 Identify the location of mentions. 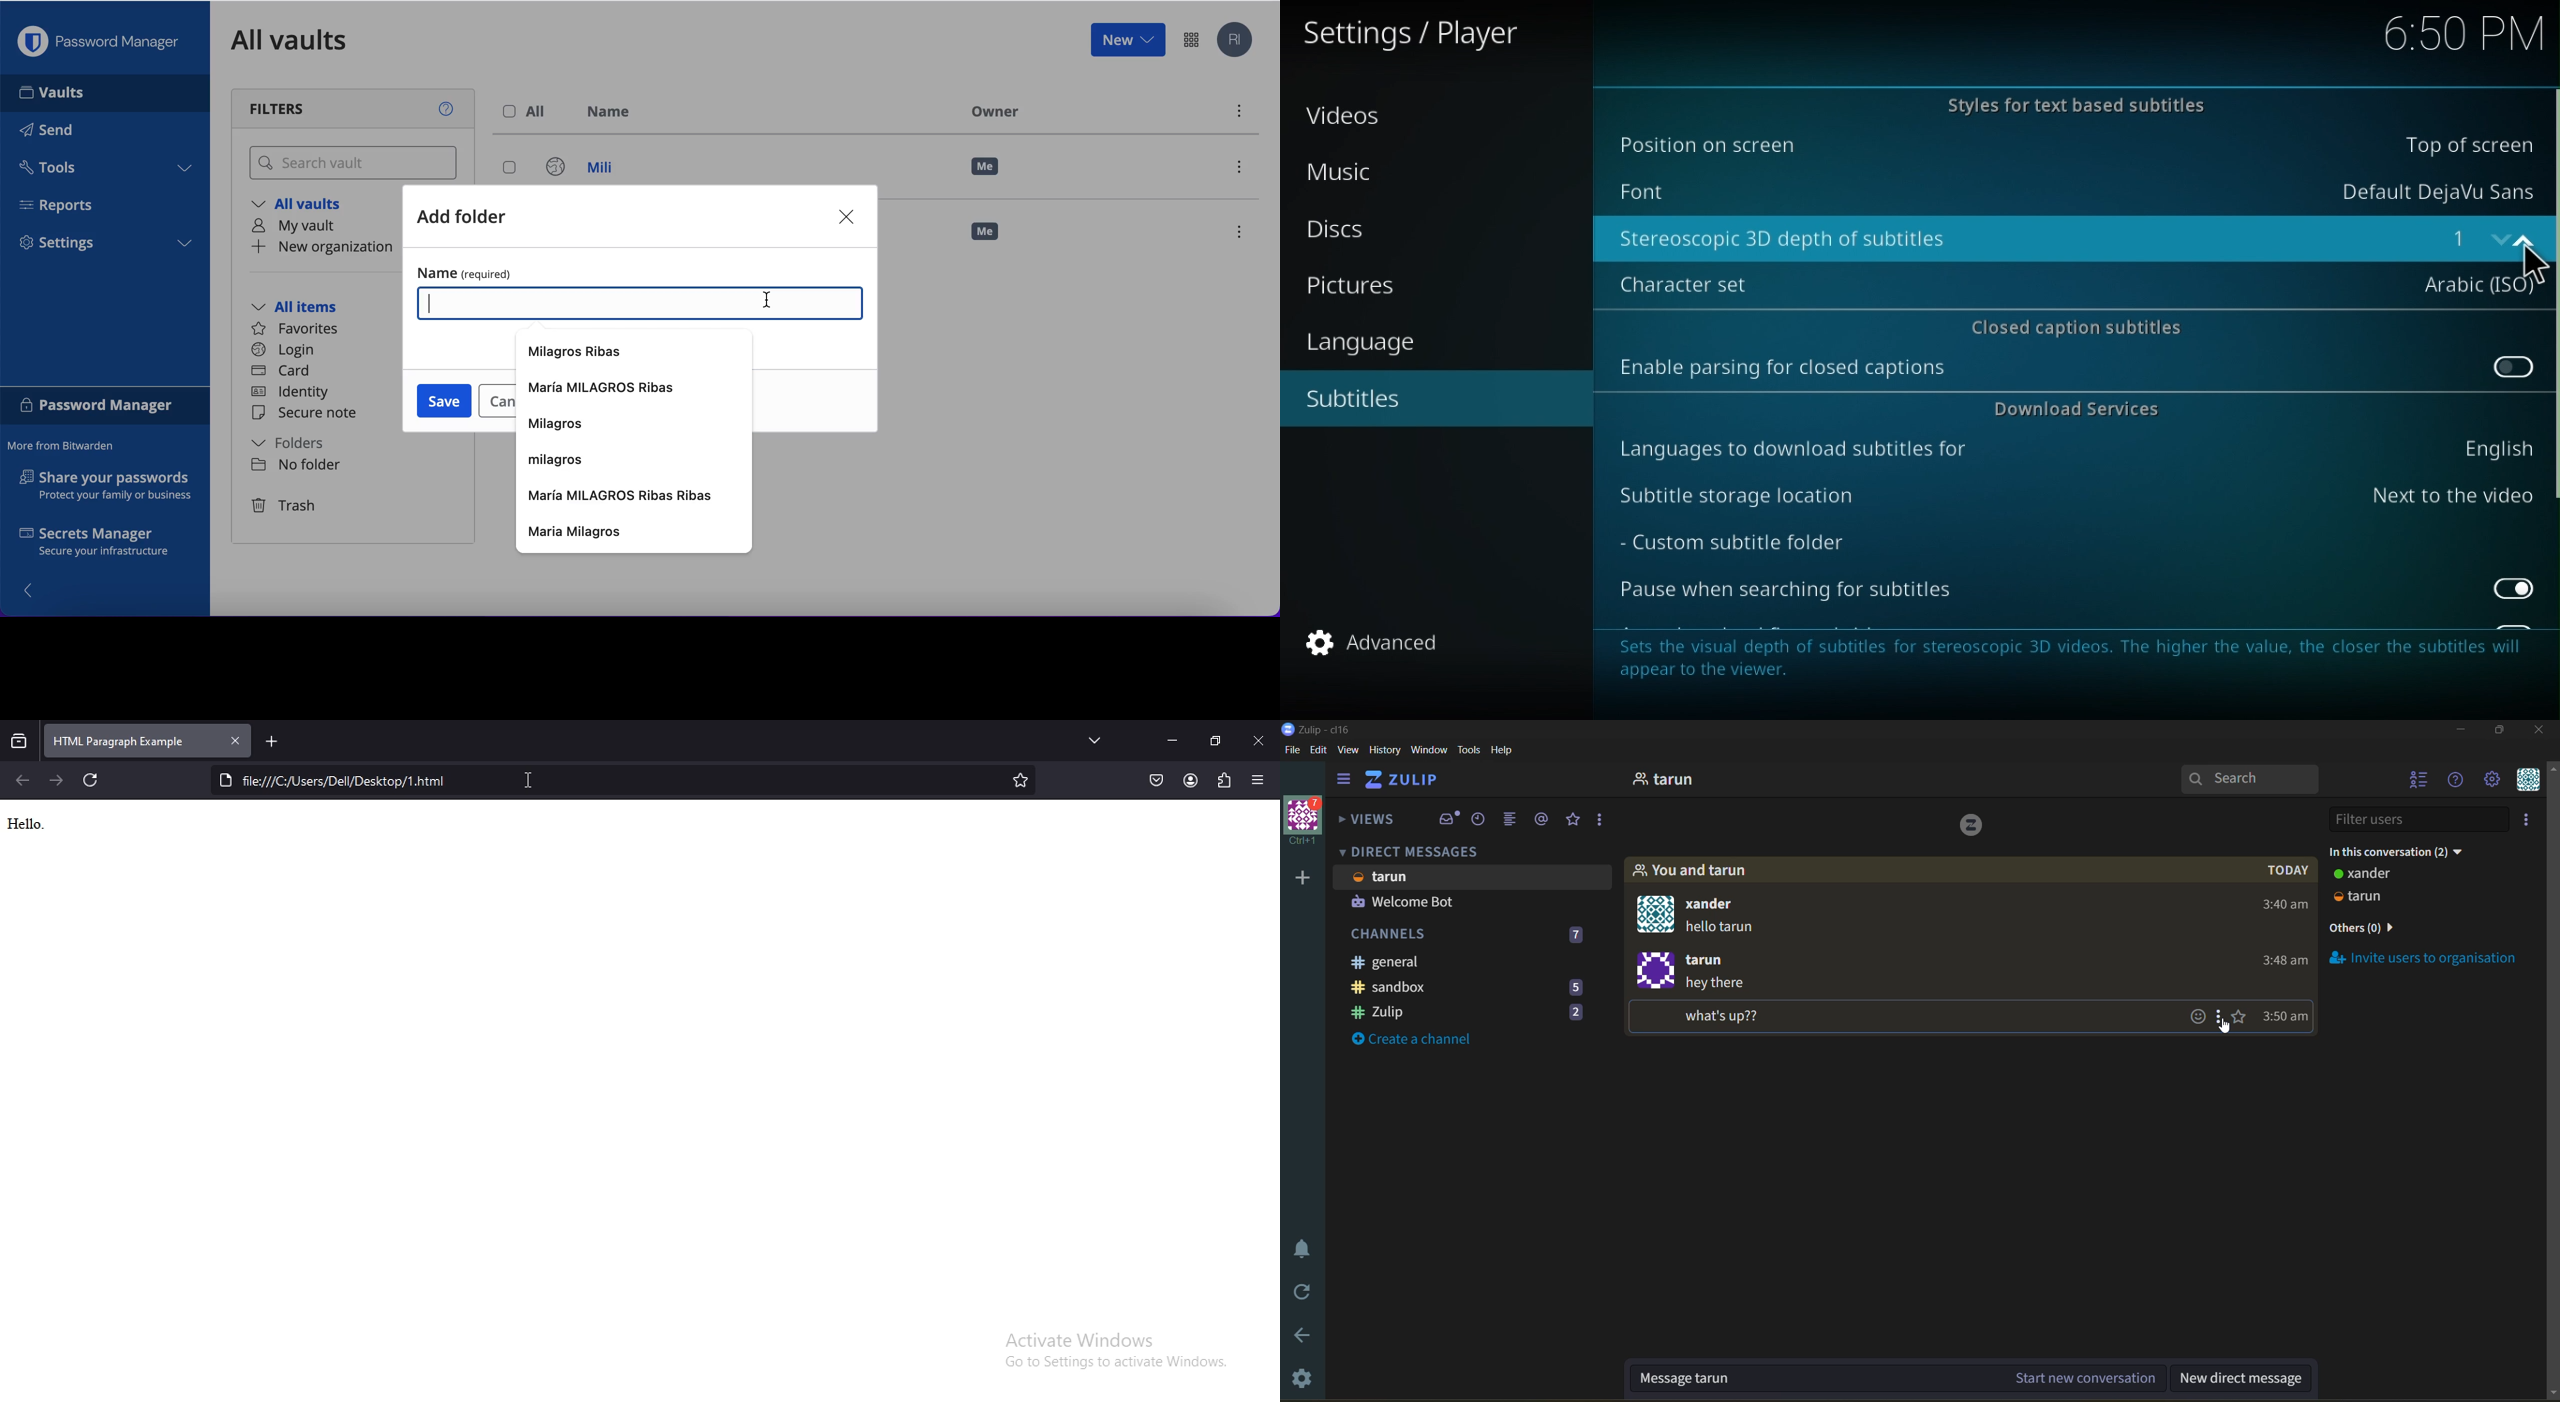
(1542, 821).